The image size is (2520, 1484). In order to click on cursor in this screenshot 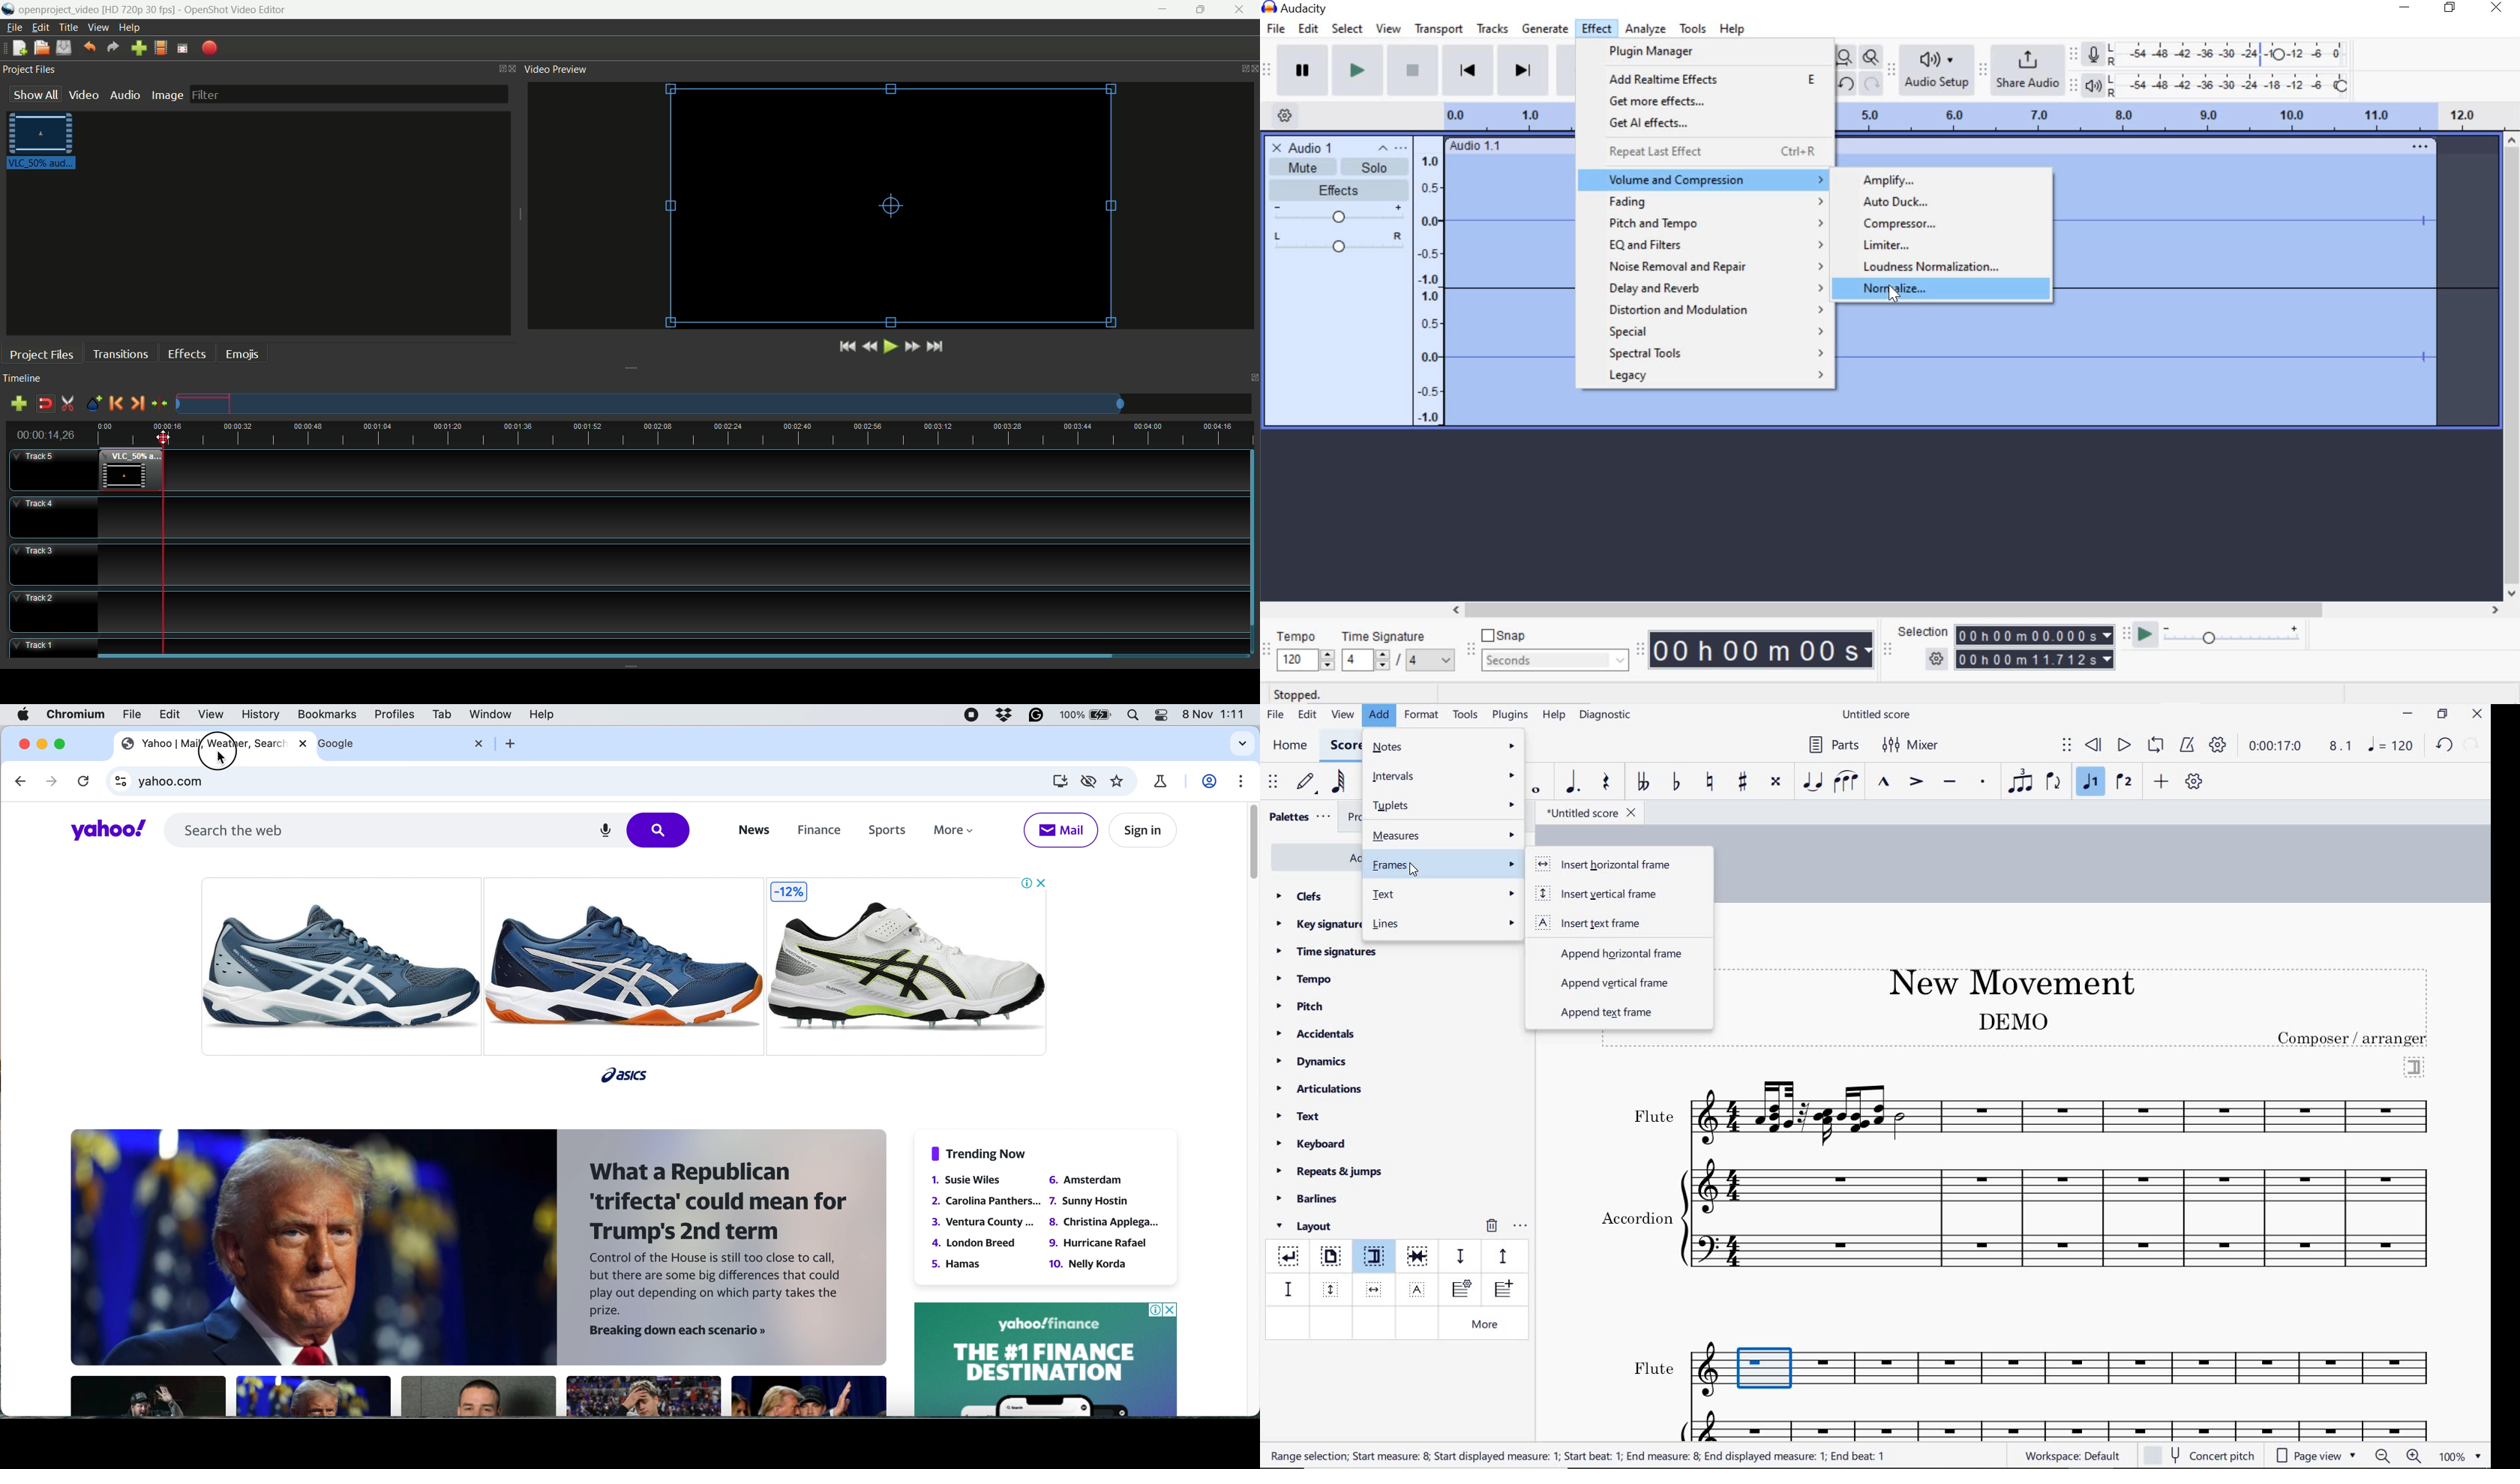, I will do `click(216, 750)`.